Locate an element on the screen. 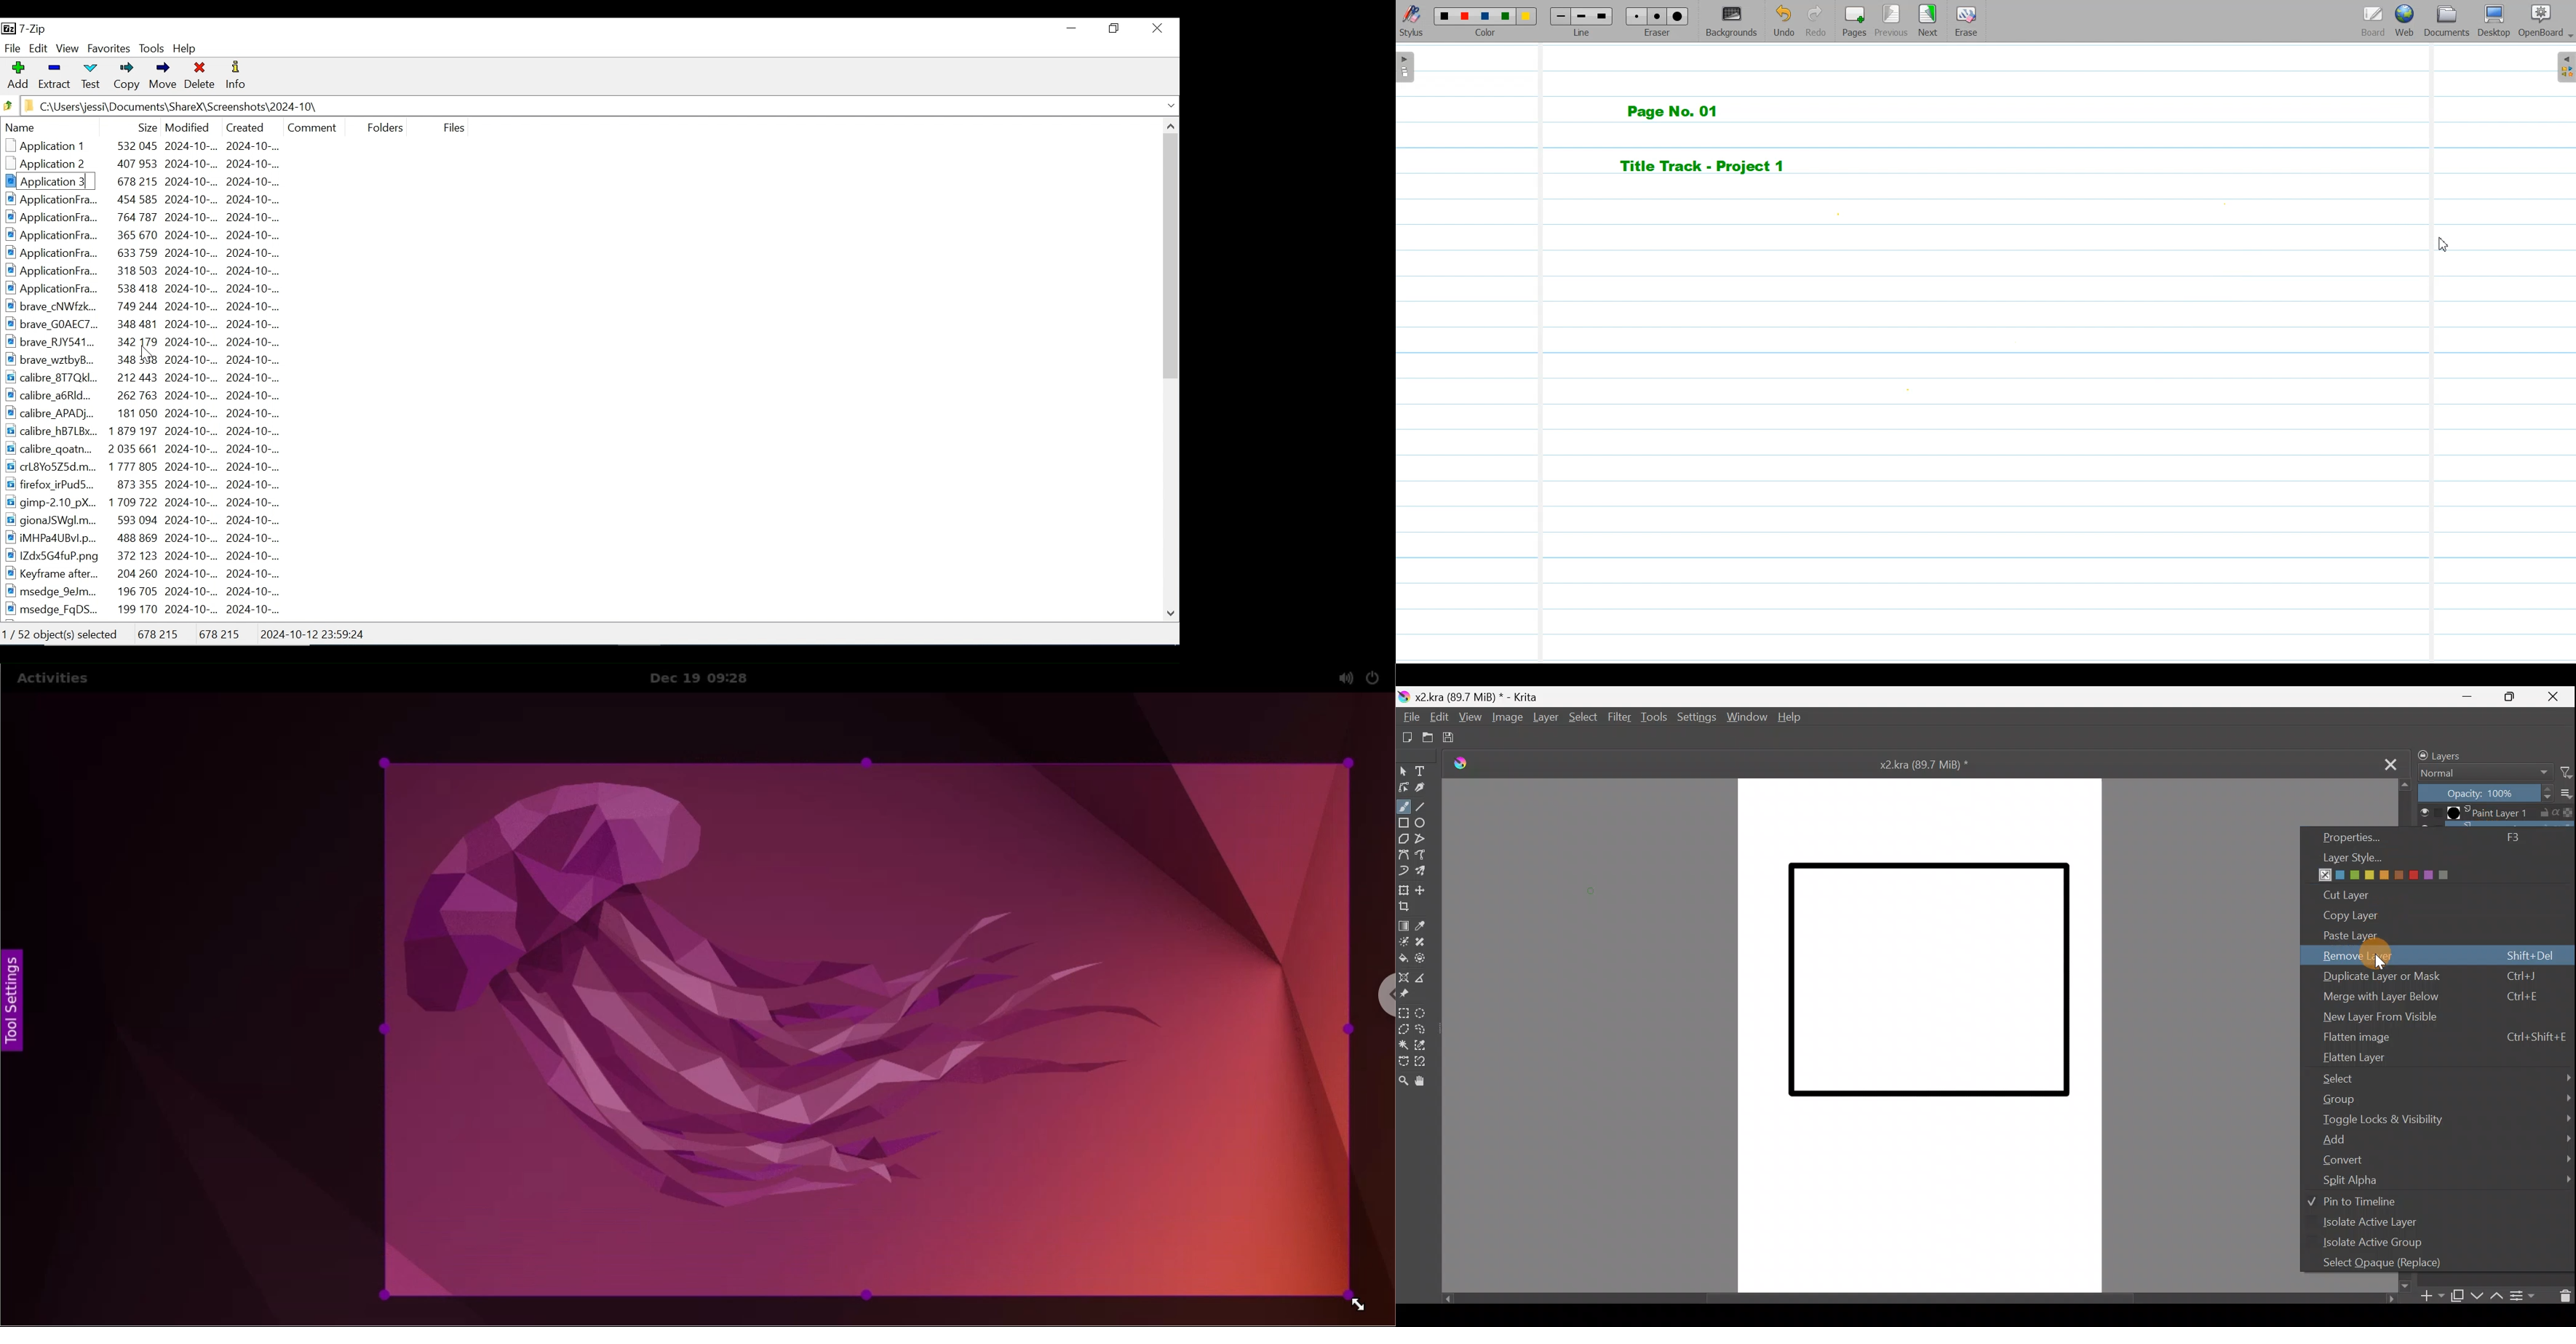 The width and height of the screenshot is (2576, 1344). calibre_goatn... 2035661 2024-10-... 2024-10-... is located at coordinates (162, 449).